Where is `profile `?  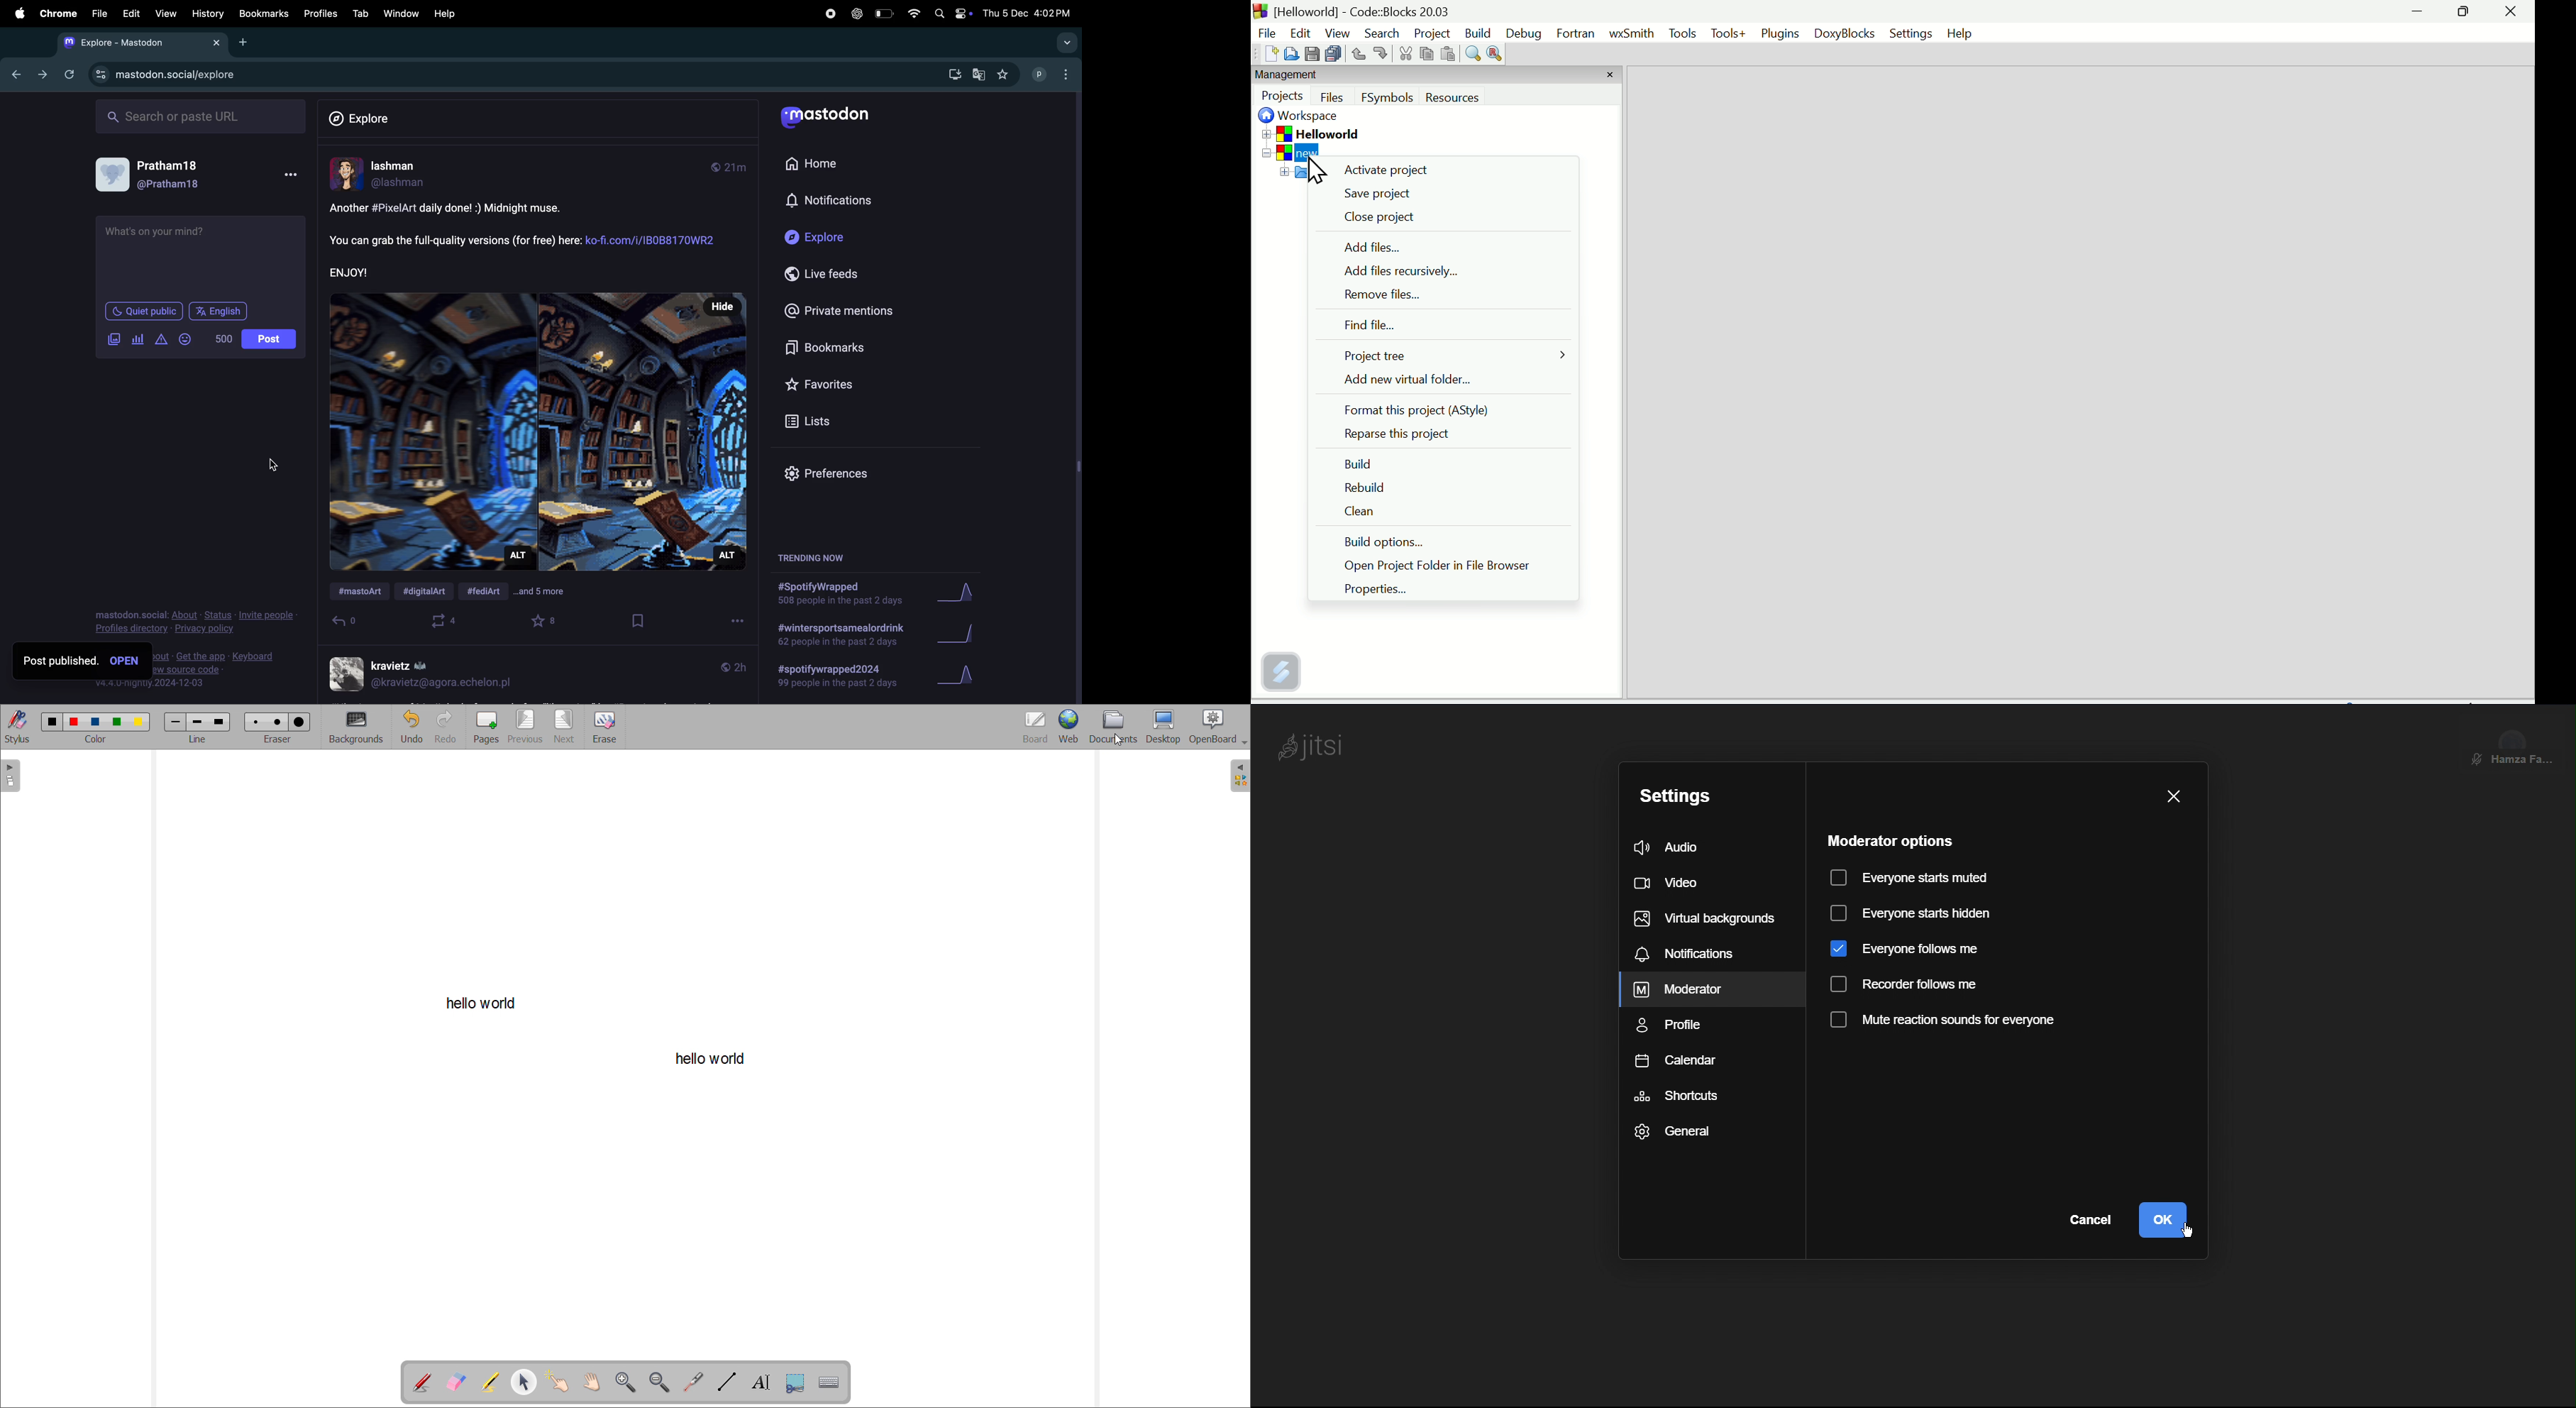
profile  is located at coordinates (1055, 74).